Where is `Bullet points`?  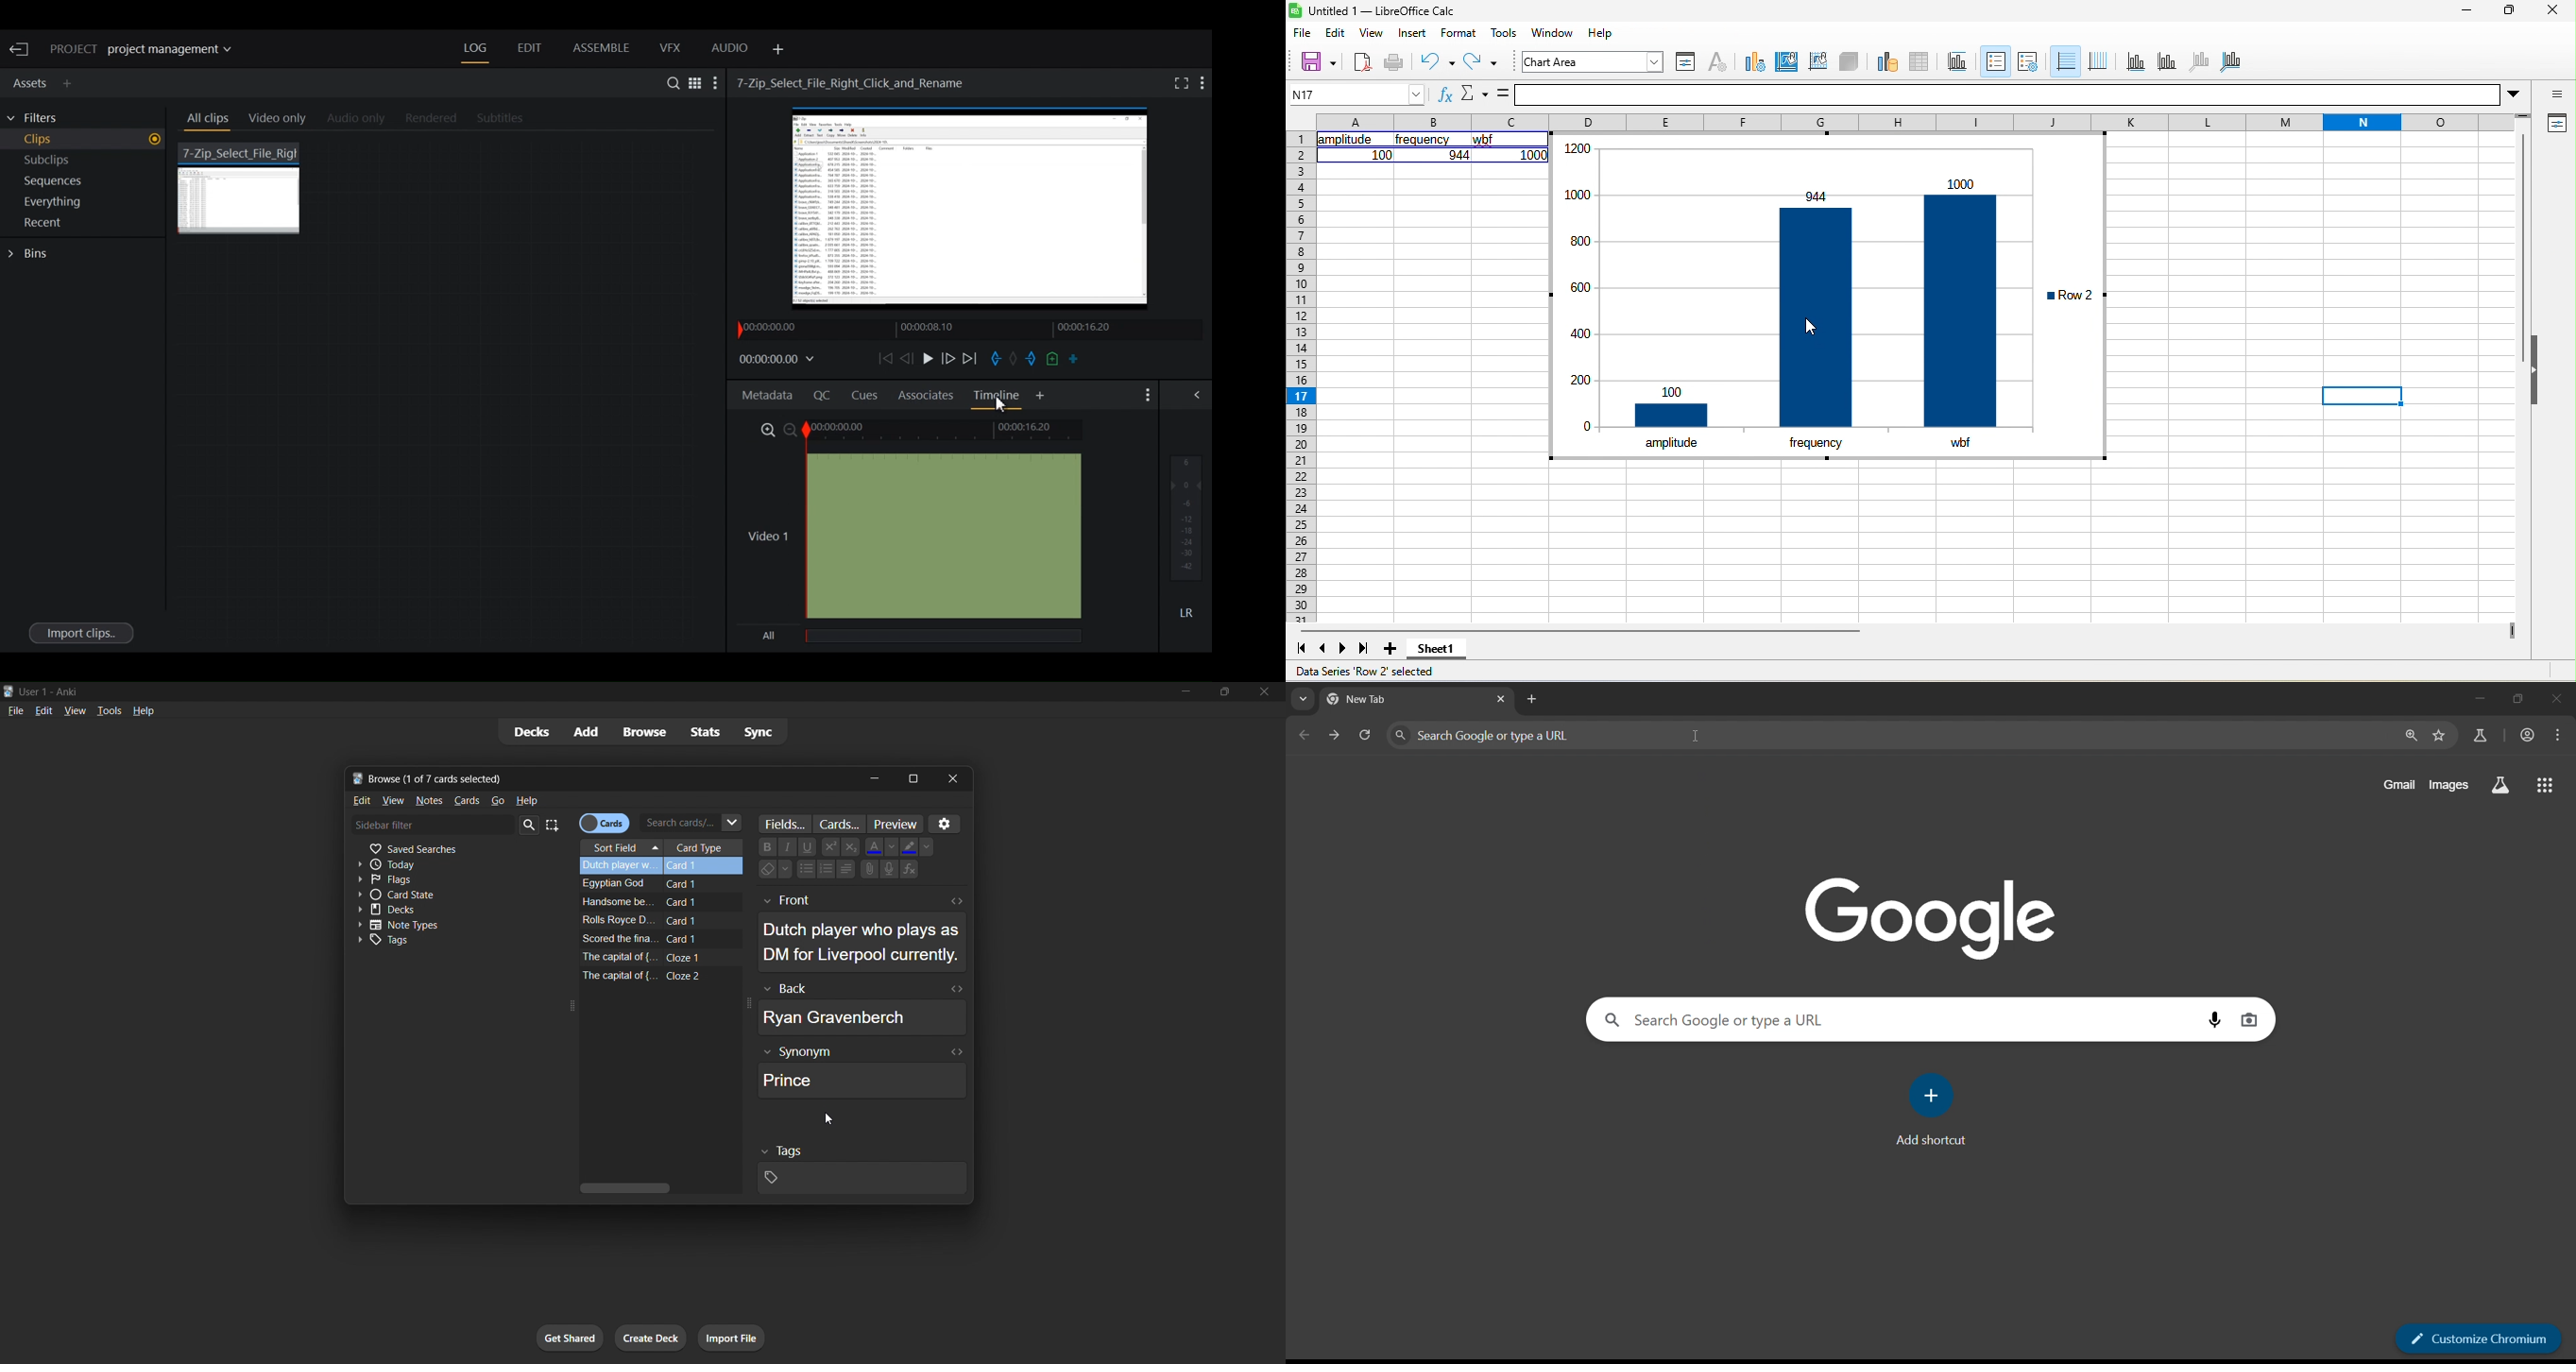 Bullet points is located at coordinates (807, 870).